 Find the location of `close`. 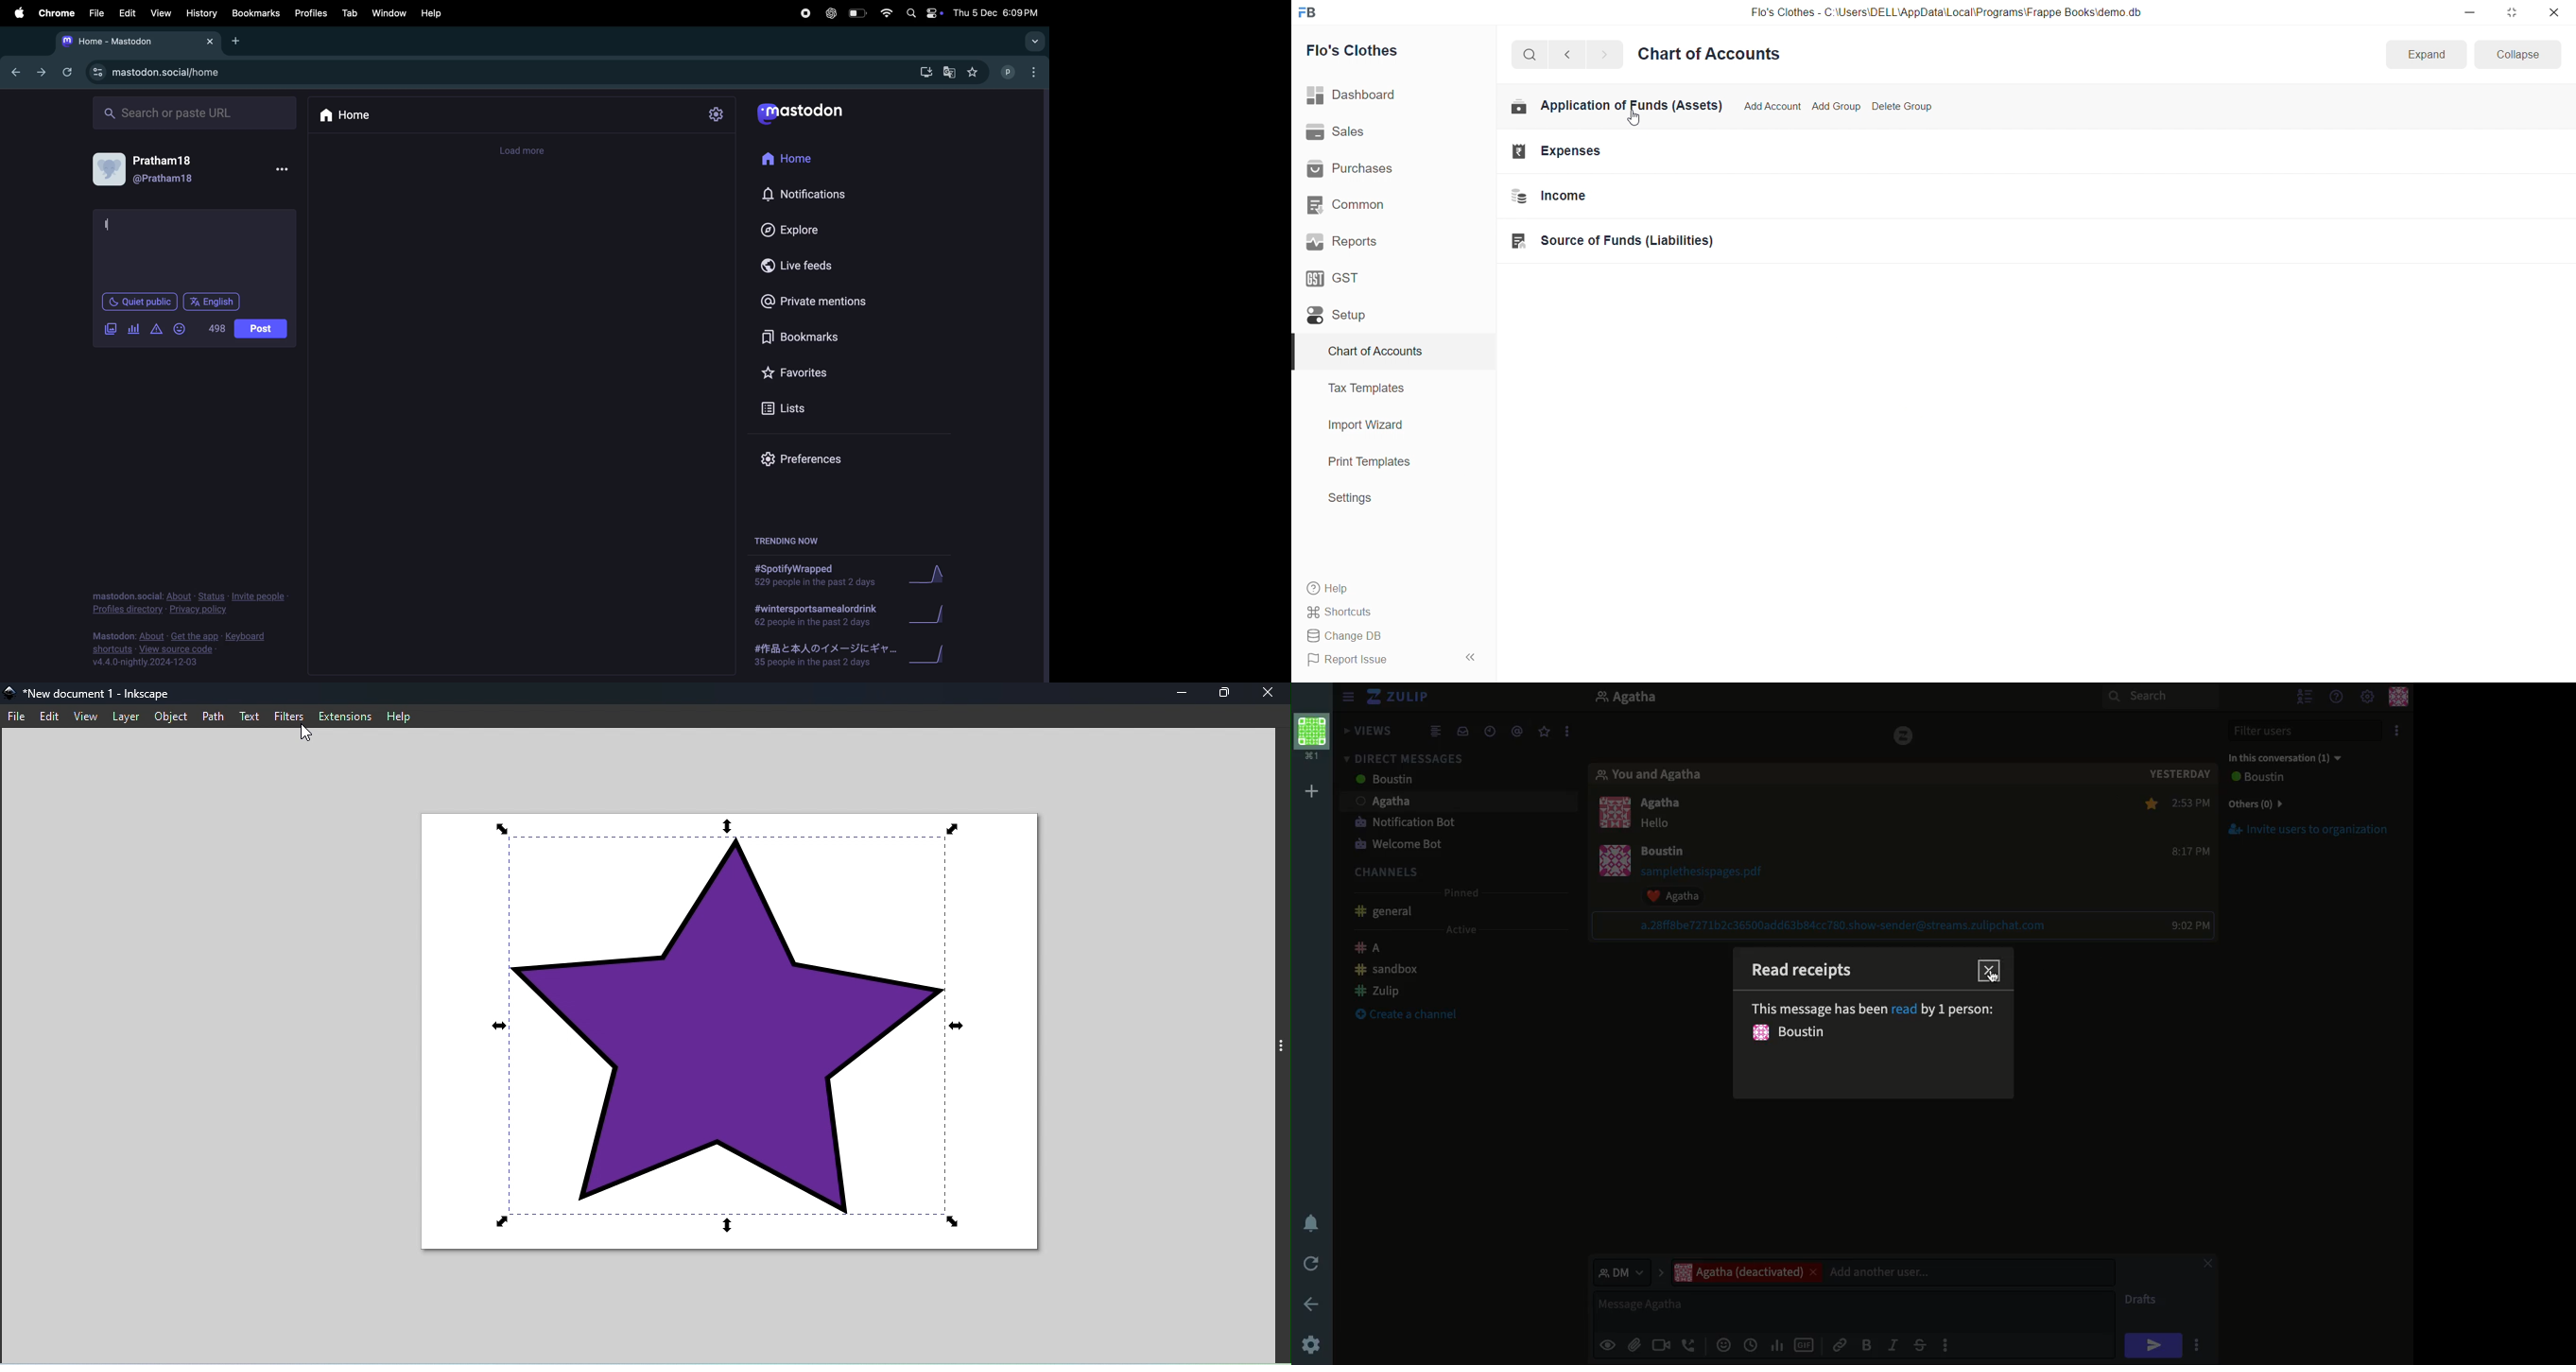

close is located at coordinates (2553, 12).